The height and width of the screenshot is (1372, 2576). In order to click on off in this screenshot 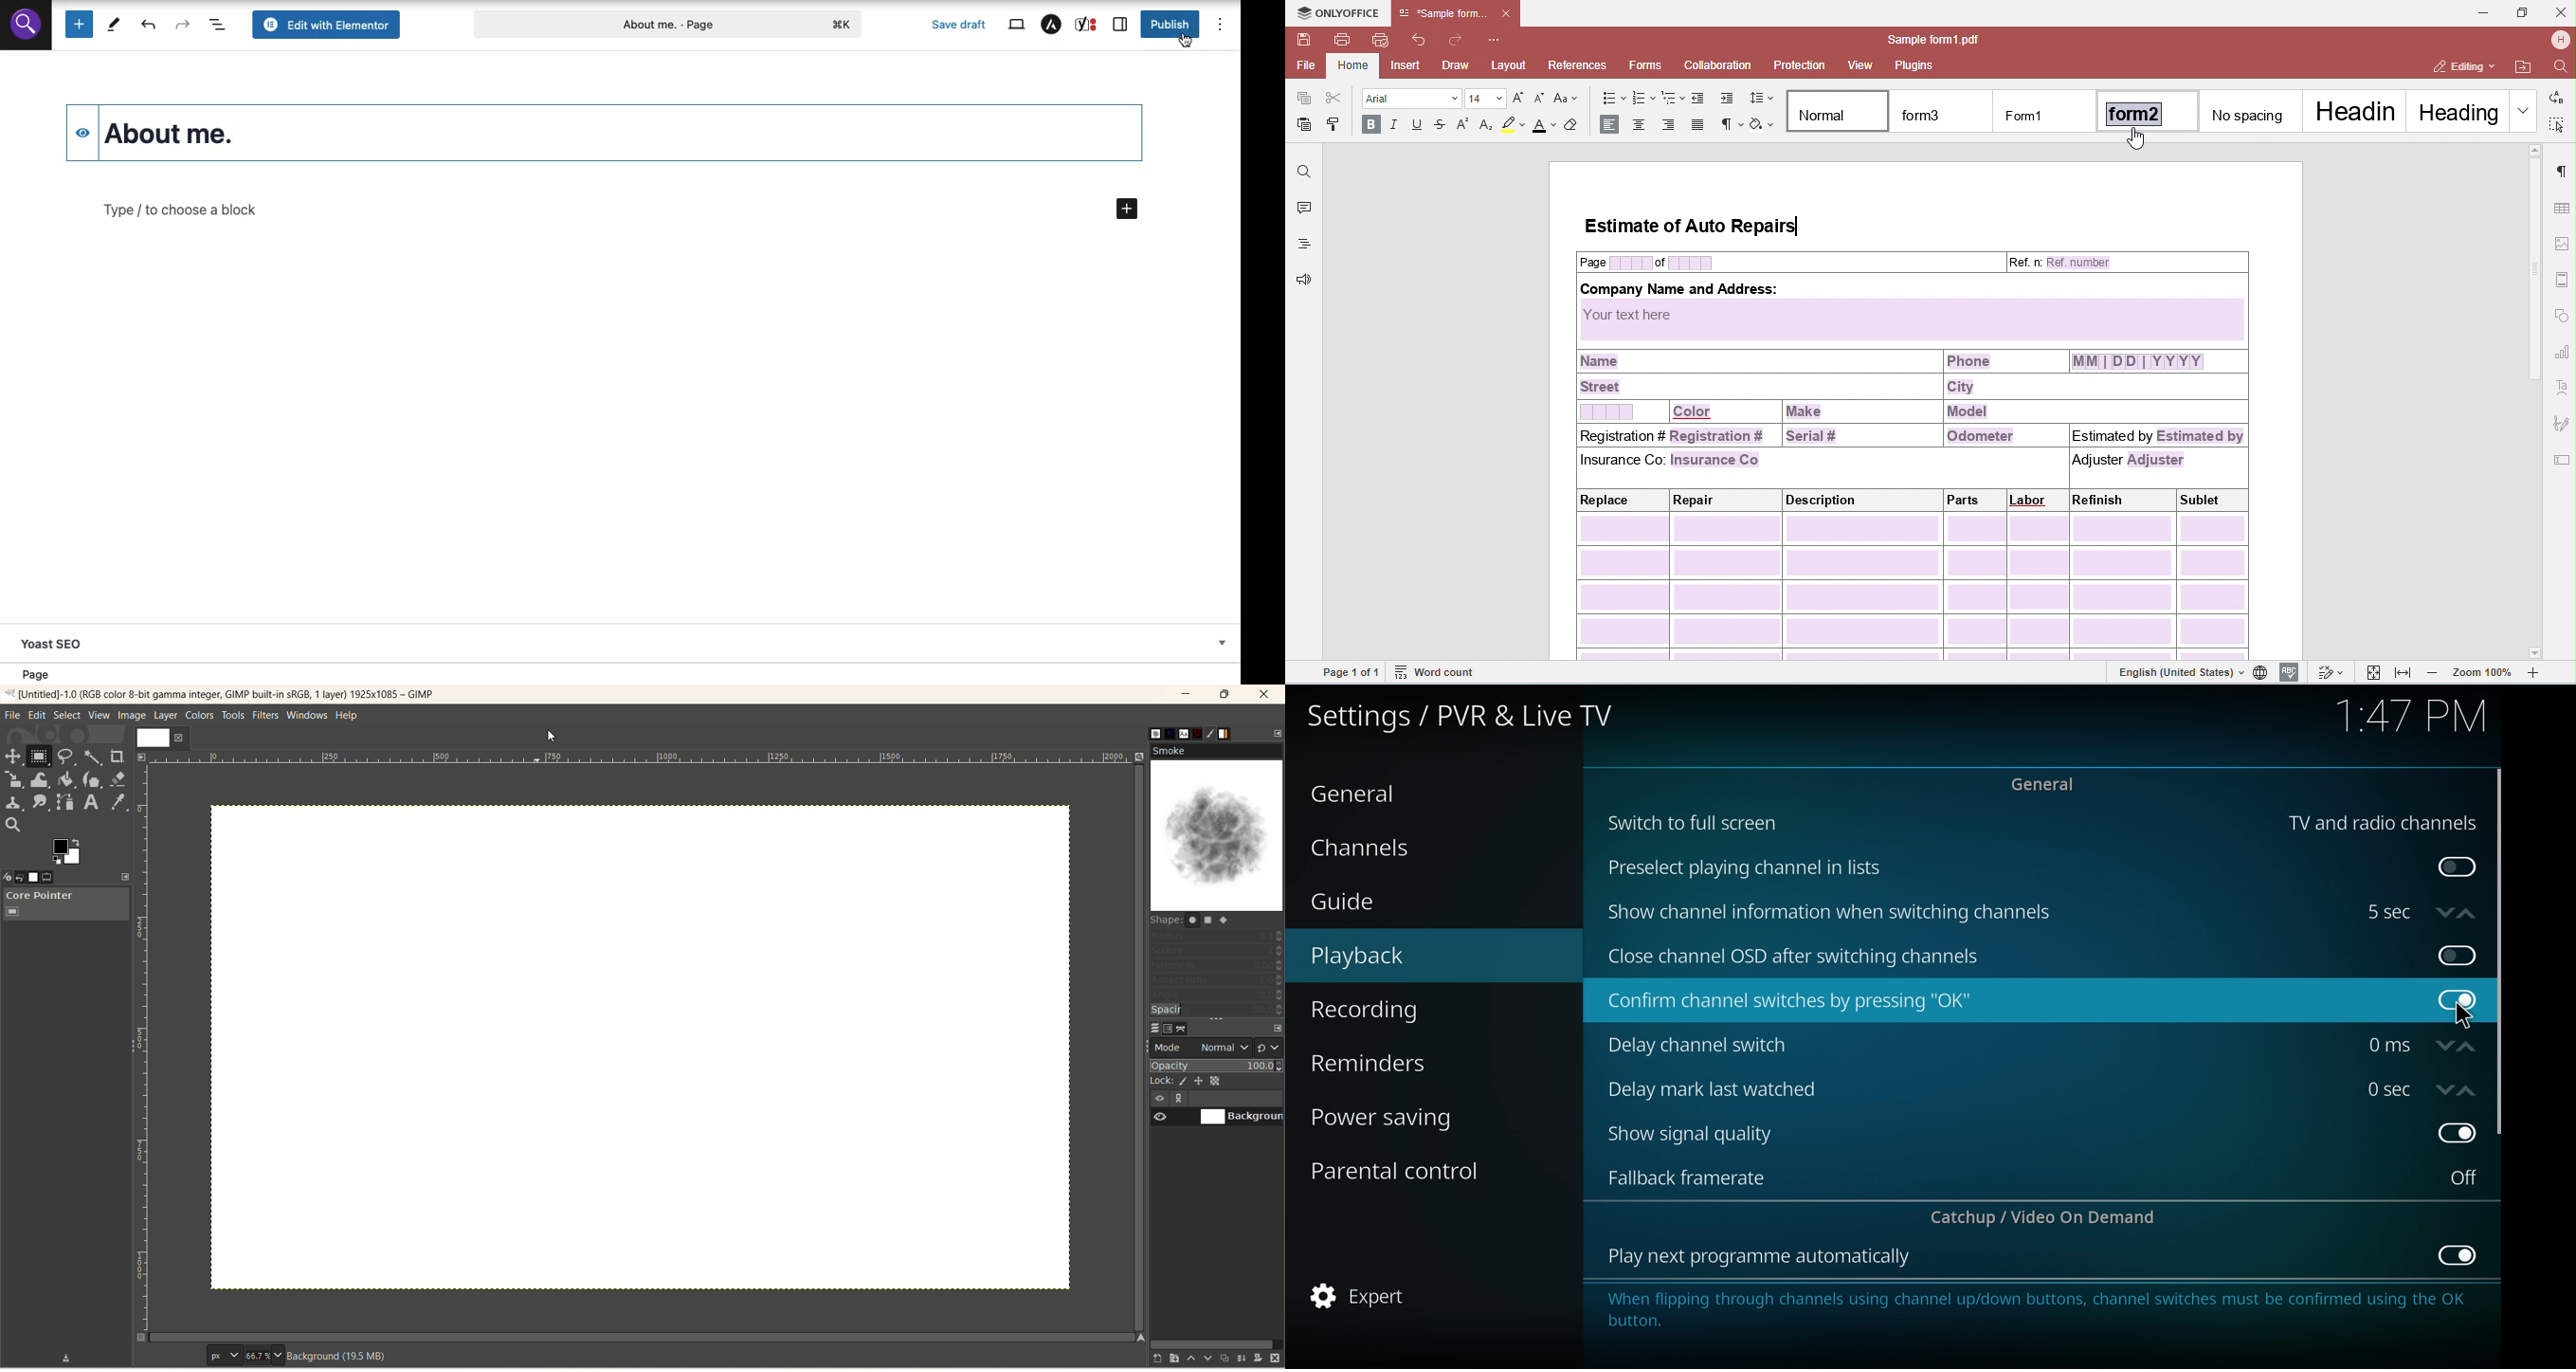, I will do `click(2456, 1134)`.